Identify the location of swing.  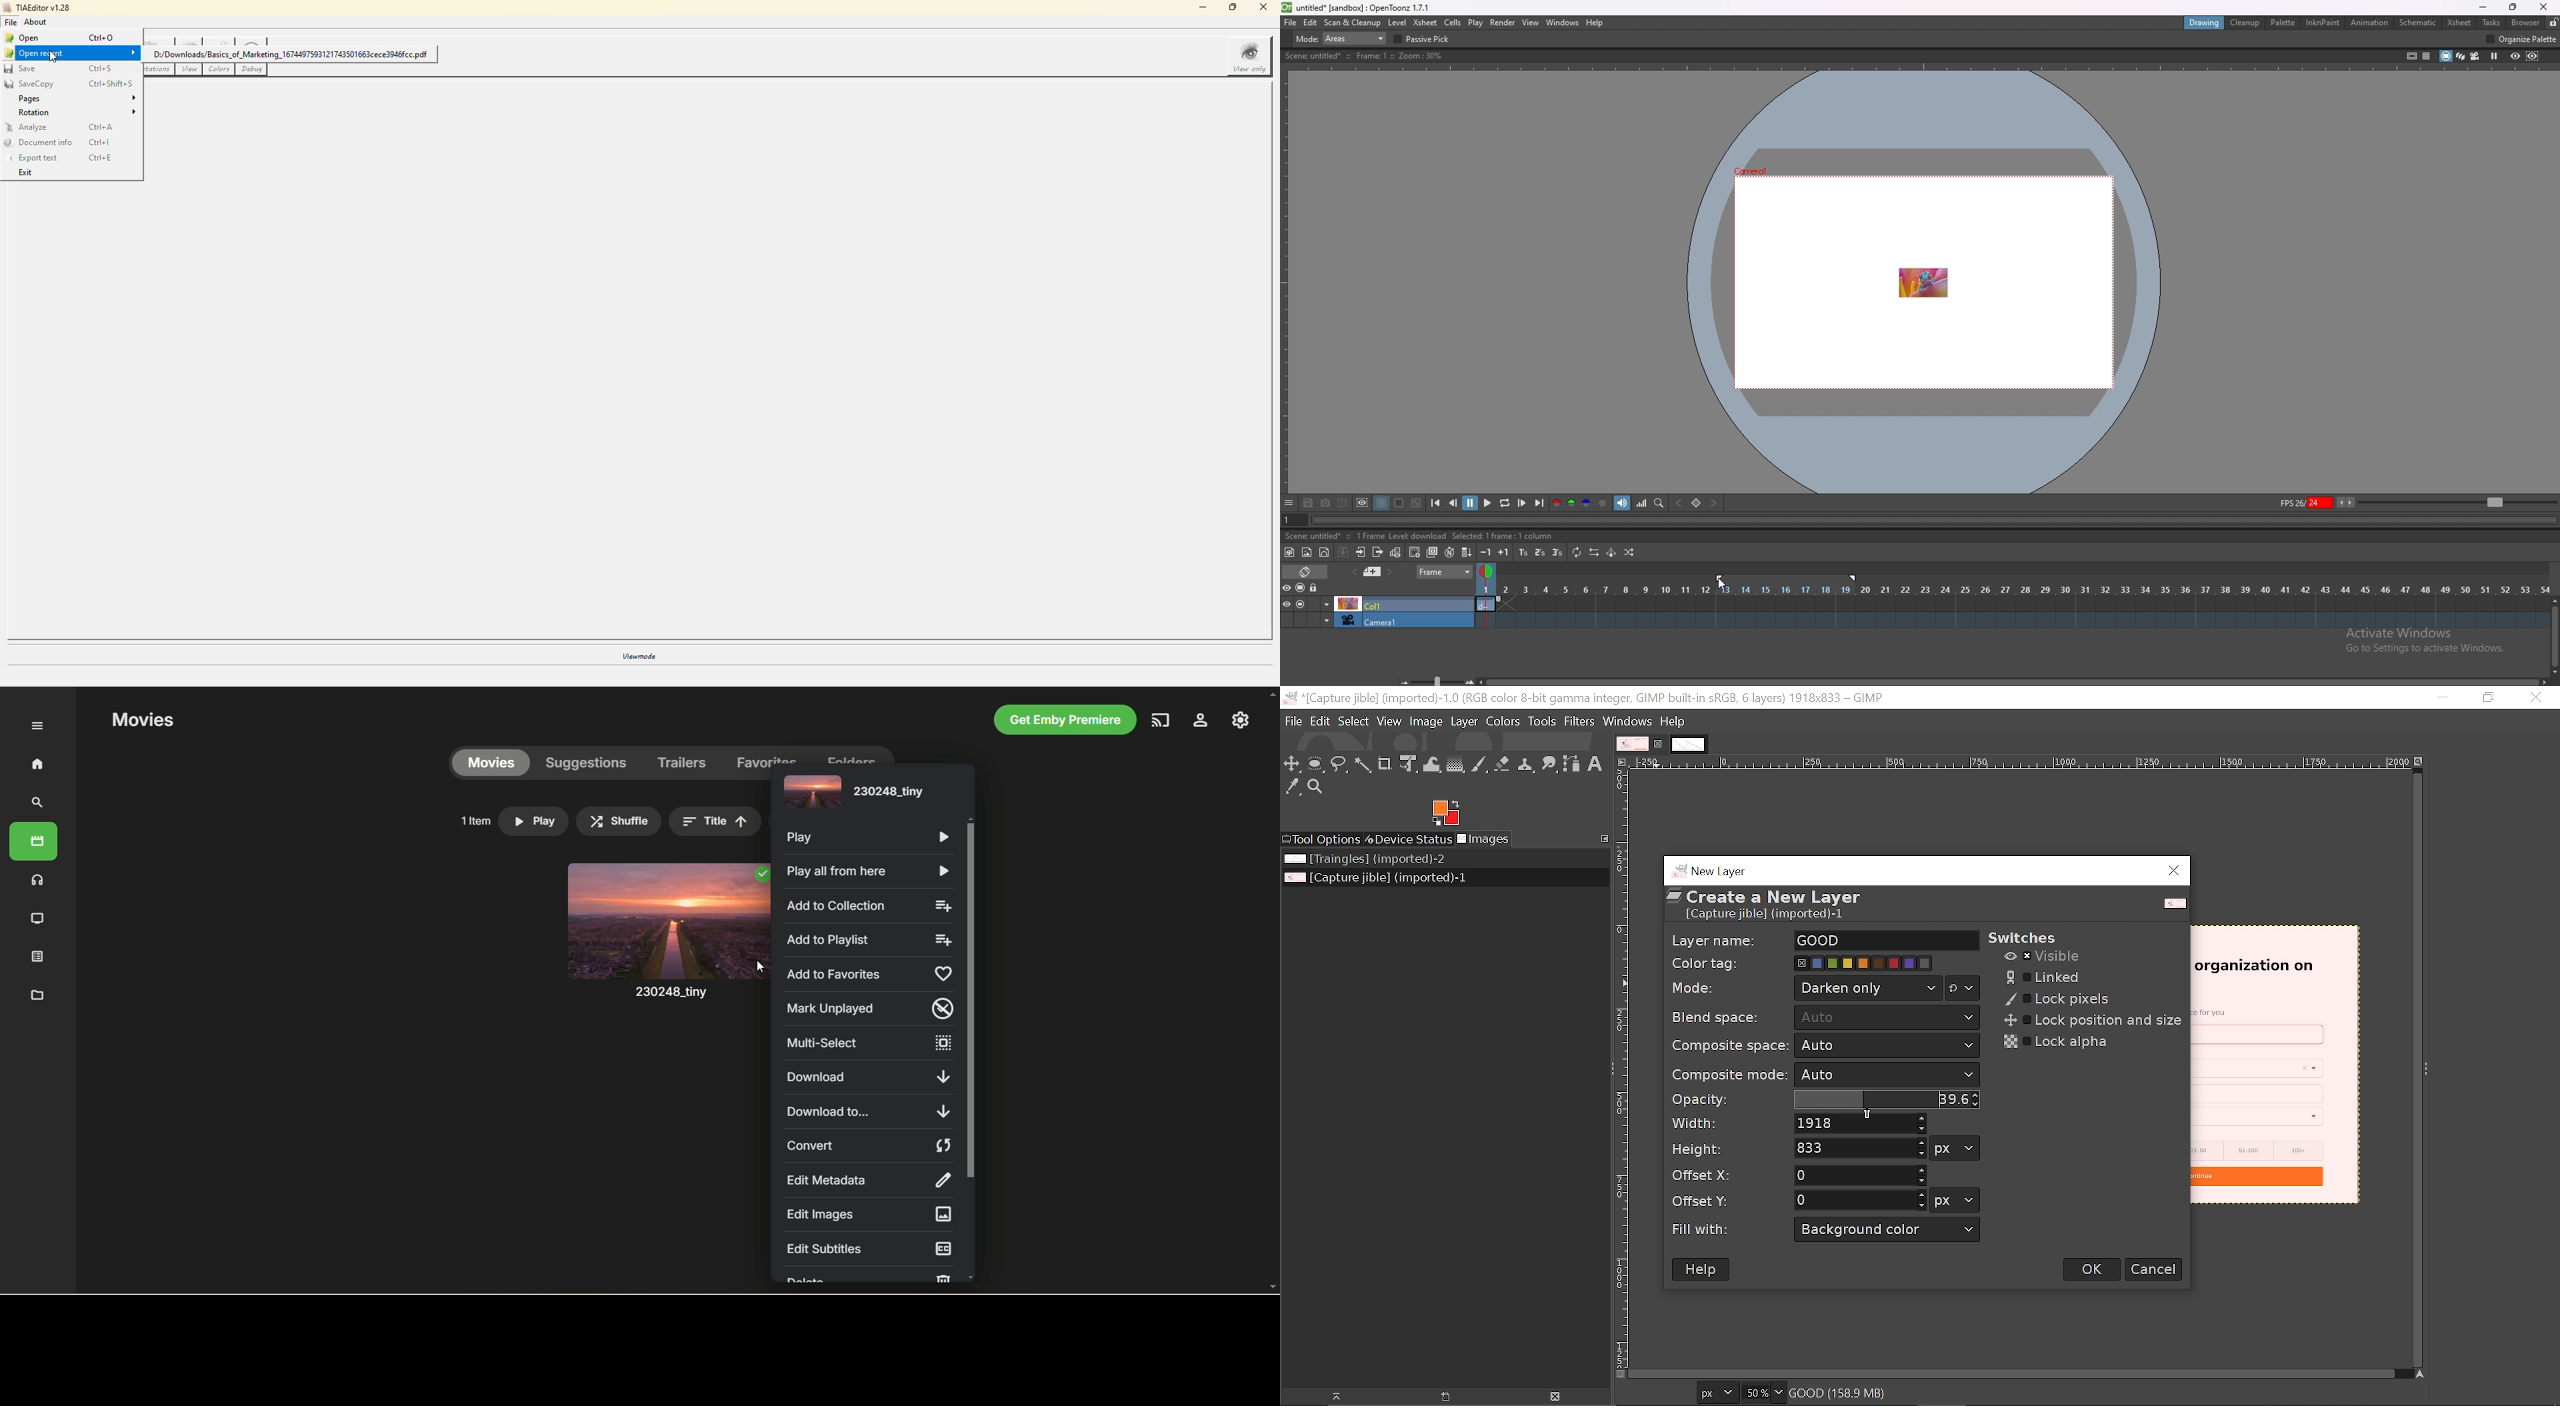
(1612, 552).